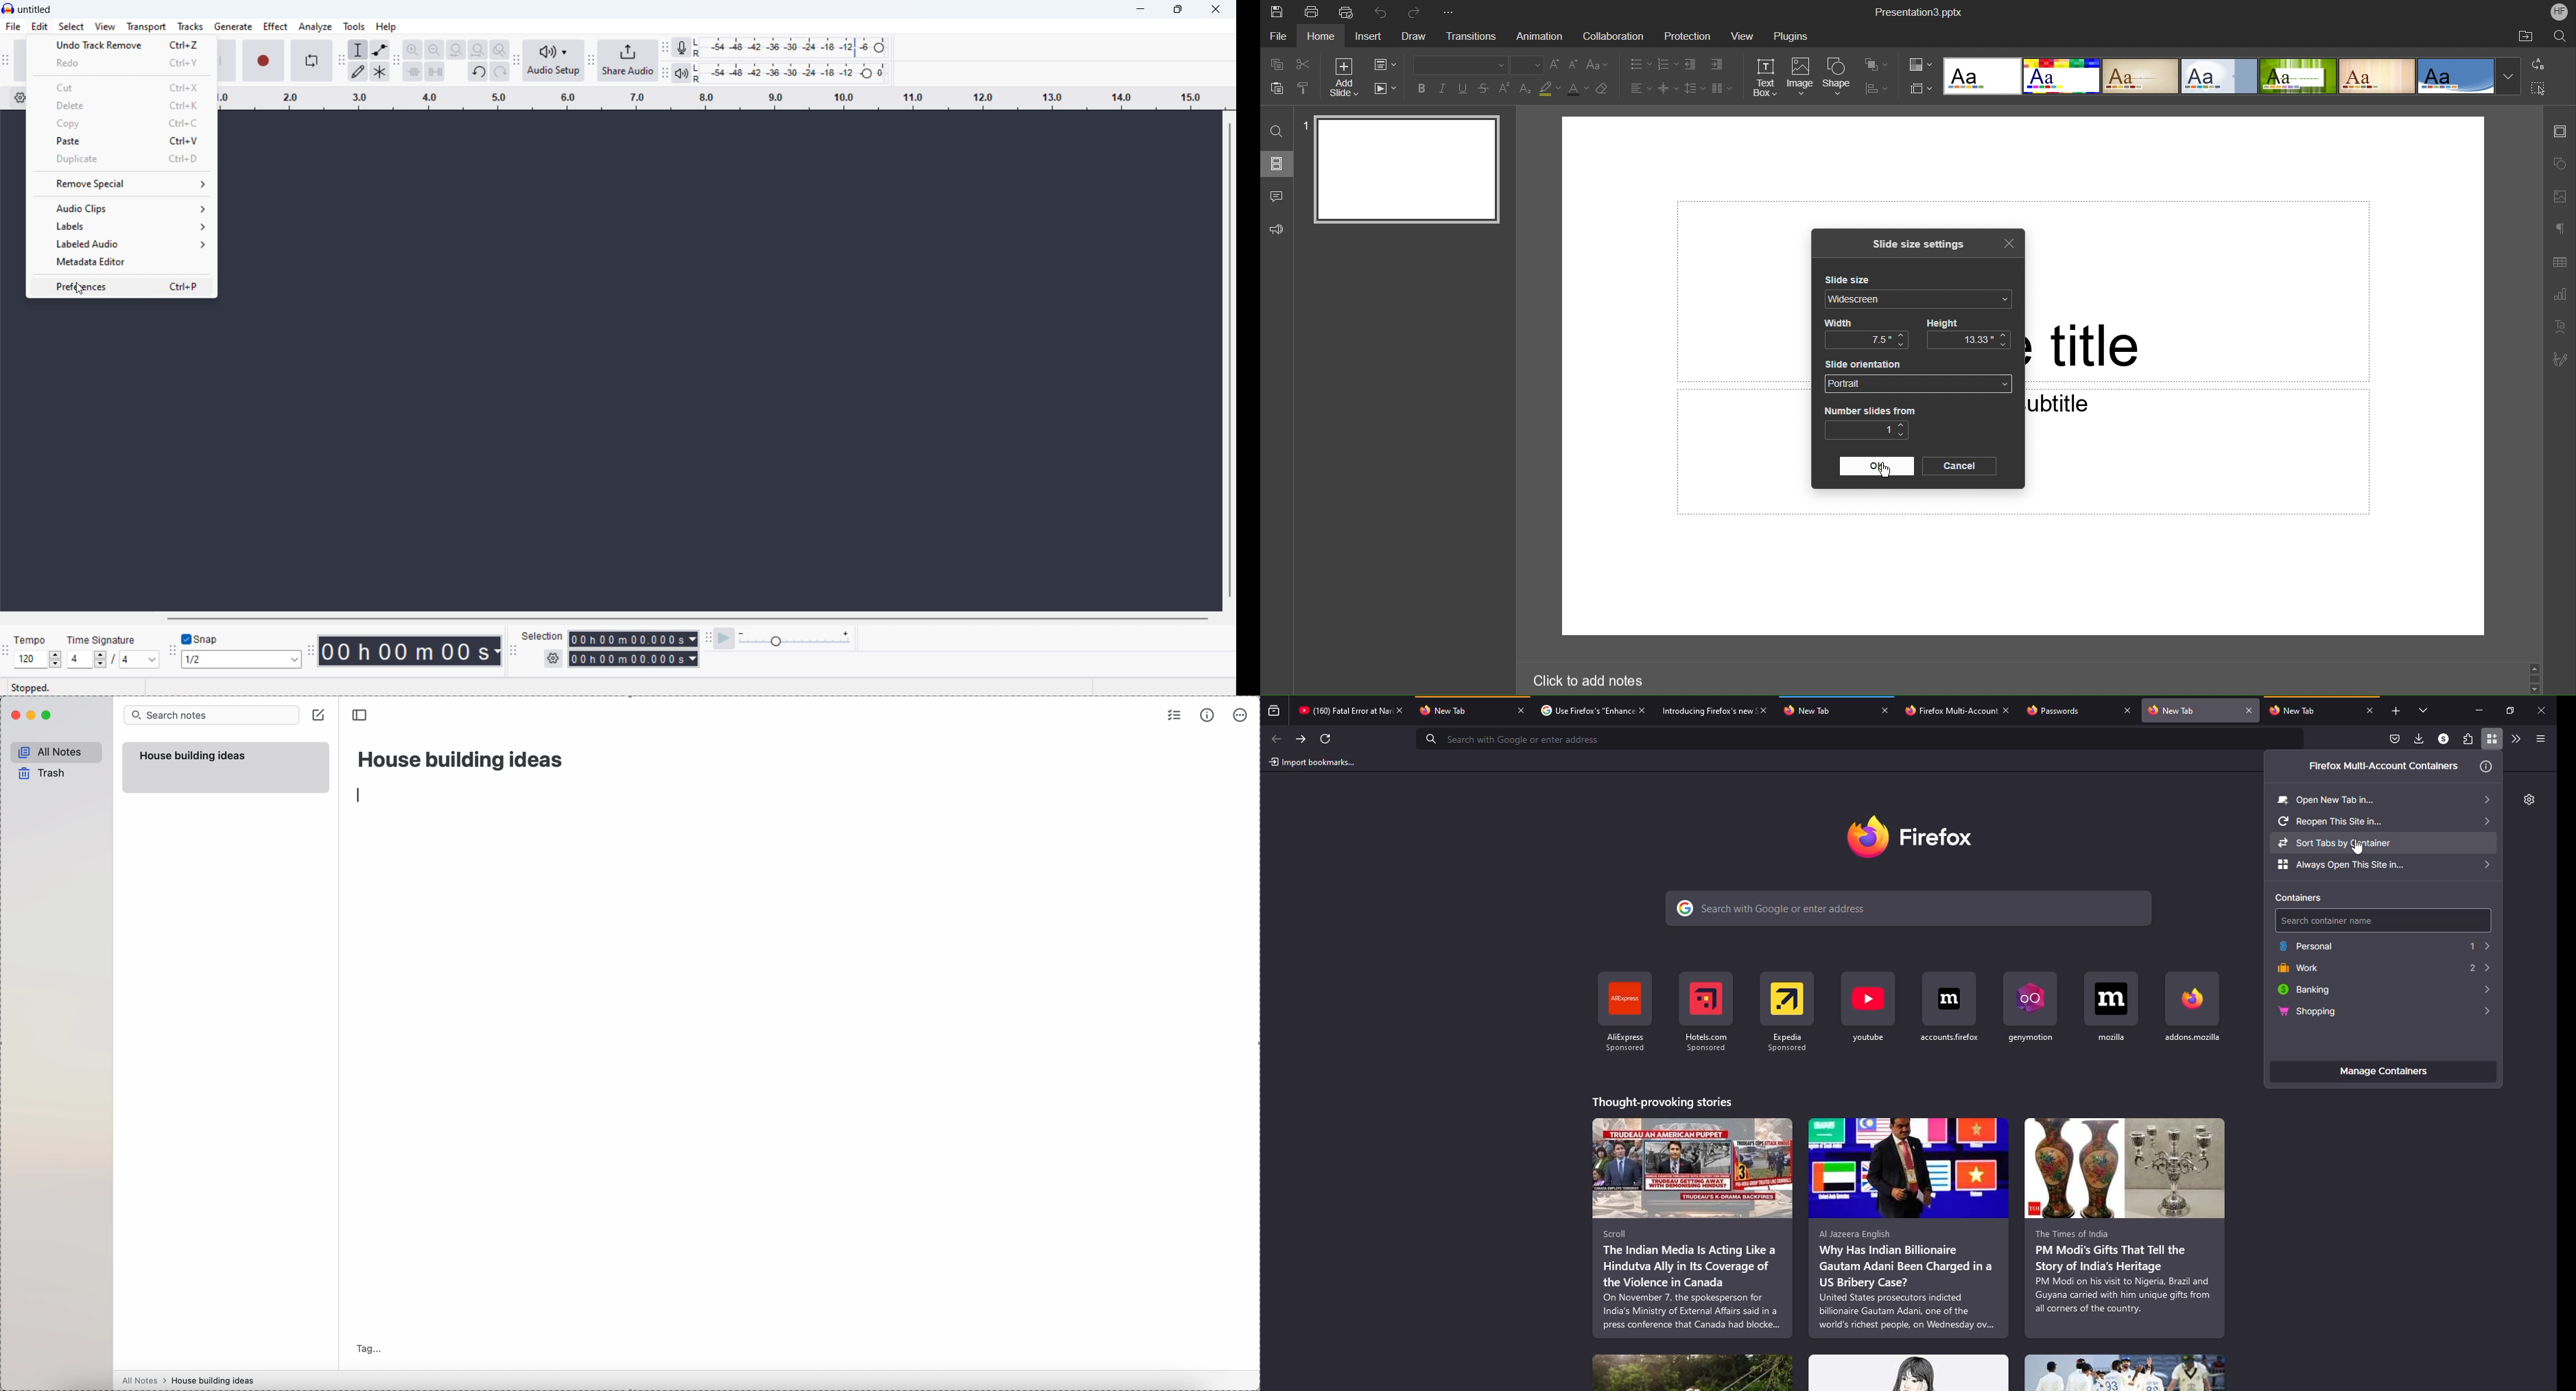 The image size is (2576, 1400). What do you see at coordinates (681, 73) in the screenshot?
I see `playback meter toolbar` at bounding box center [681, 73].